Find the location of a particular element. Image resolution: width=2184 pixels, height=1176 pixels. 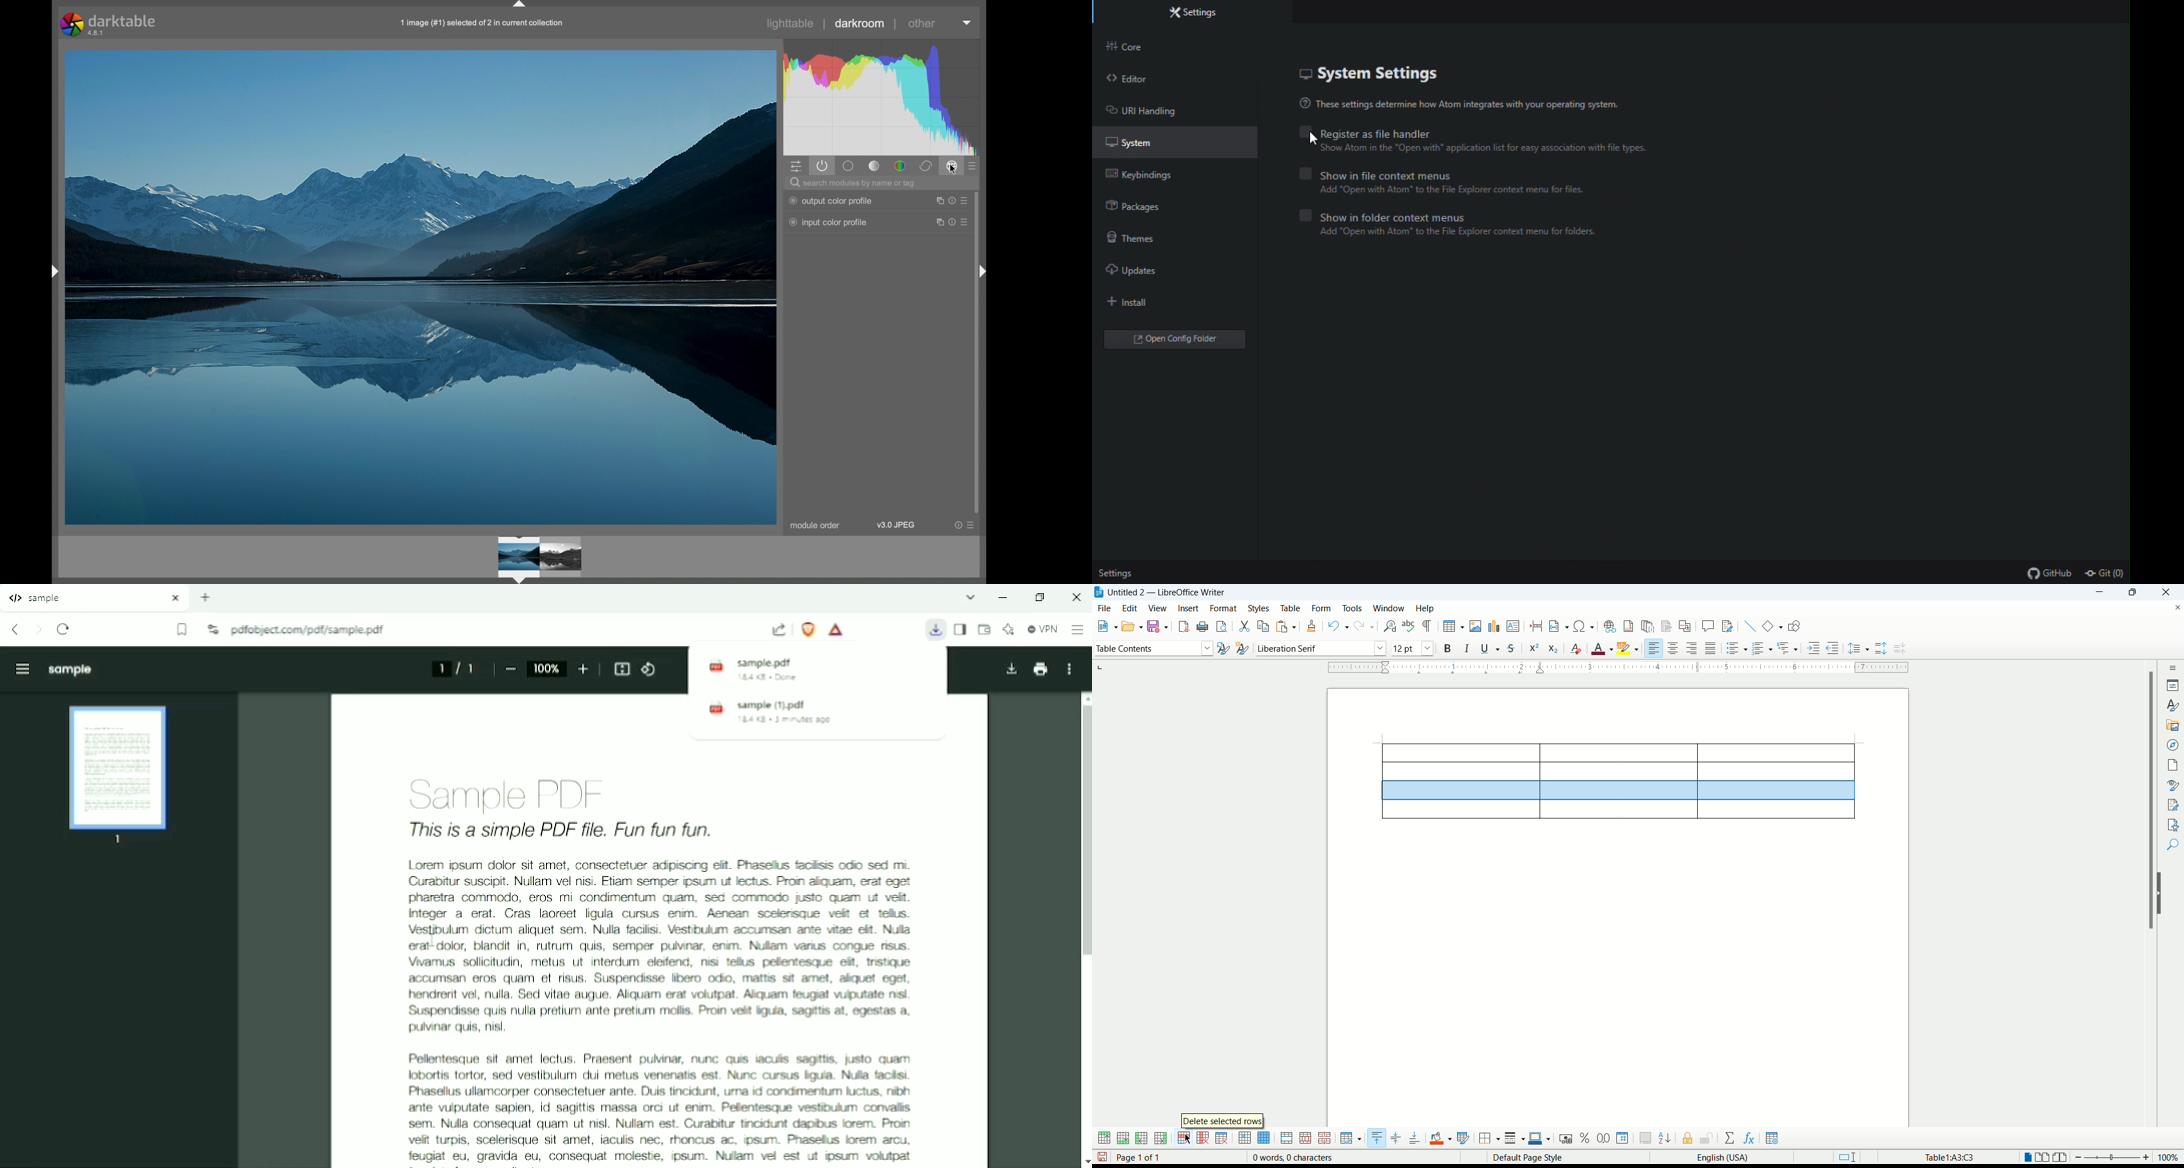

english (USA) is located at coordinates (1719, 1158).